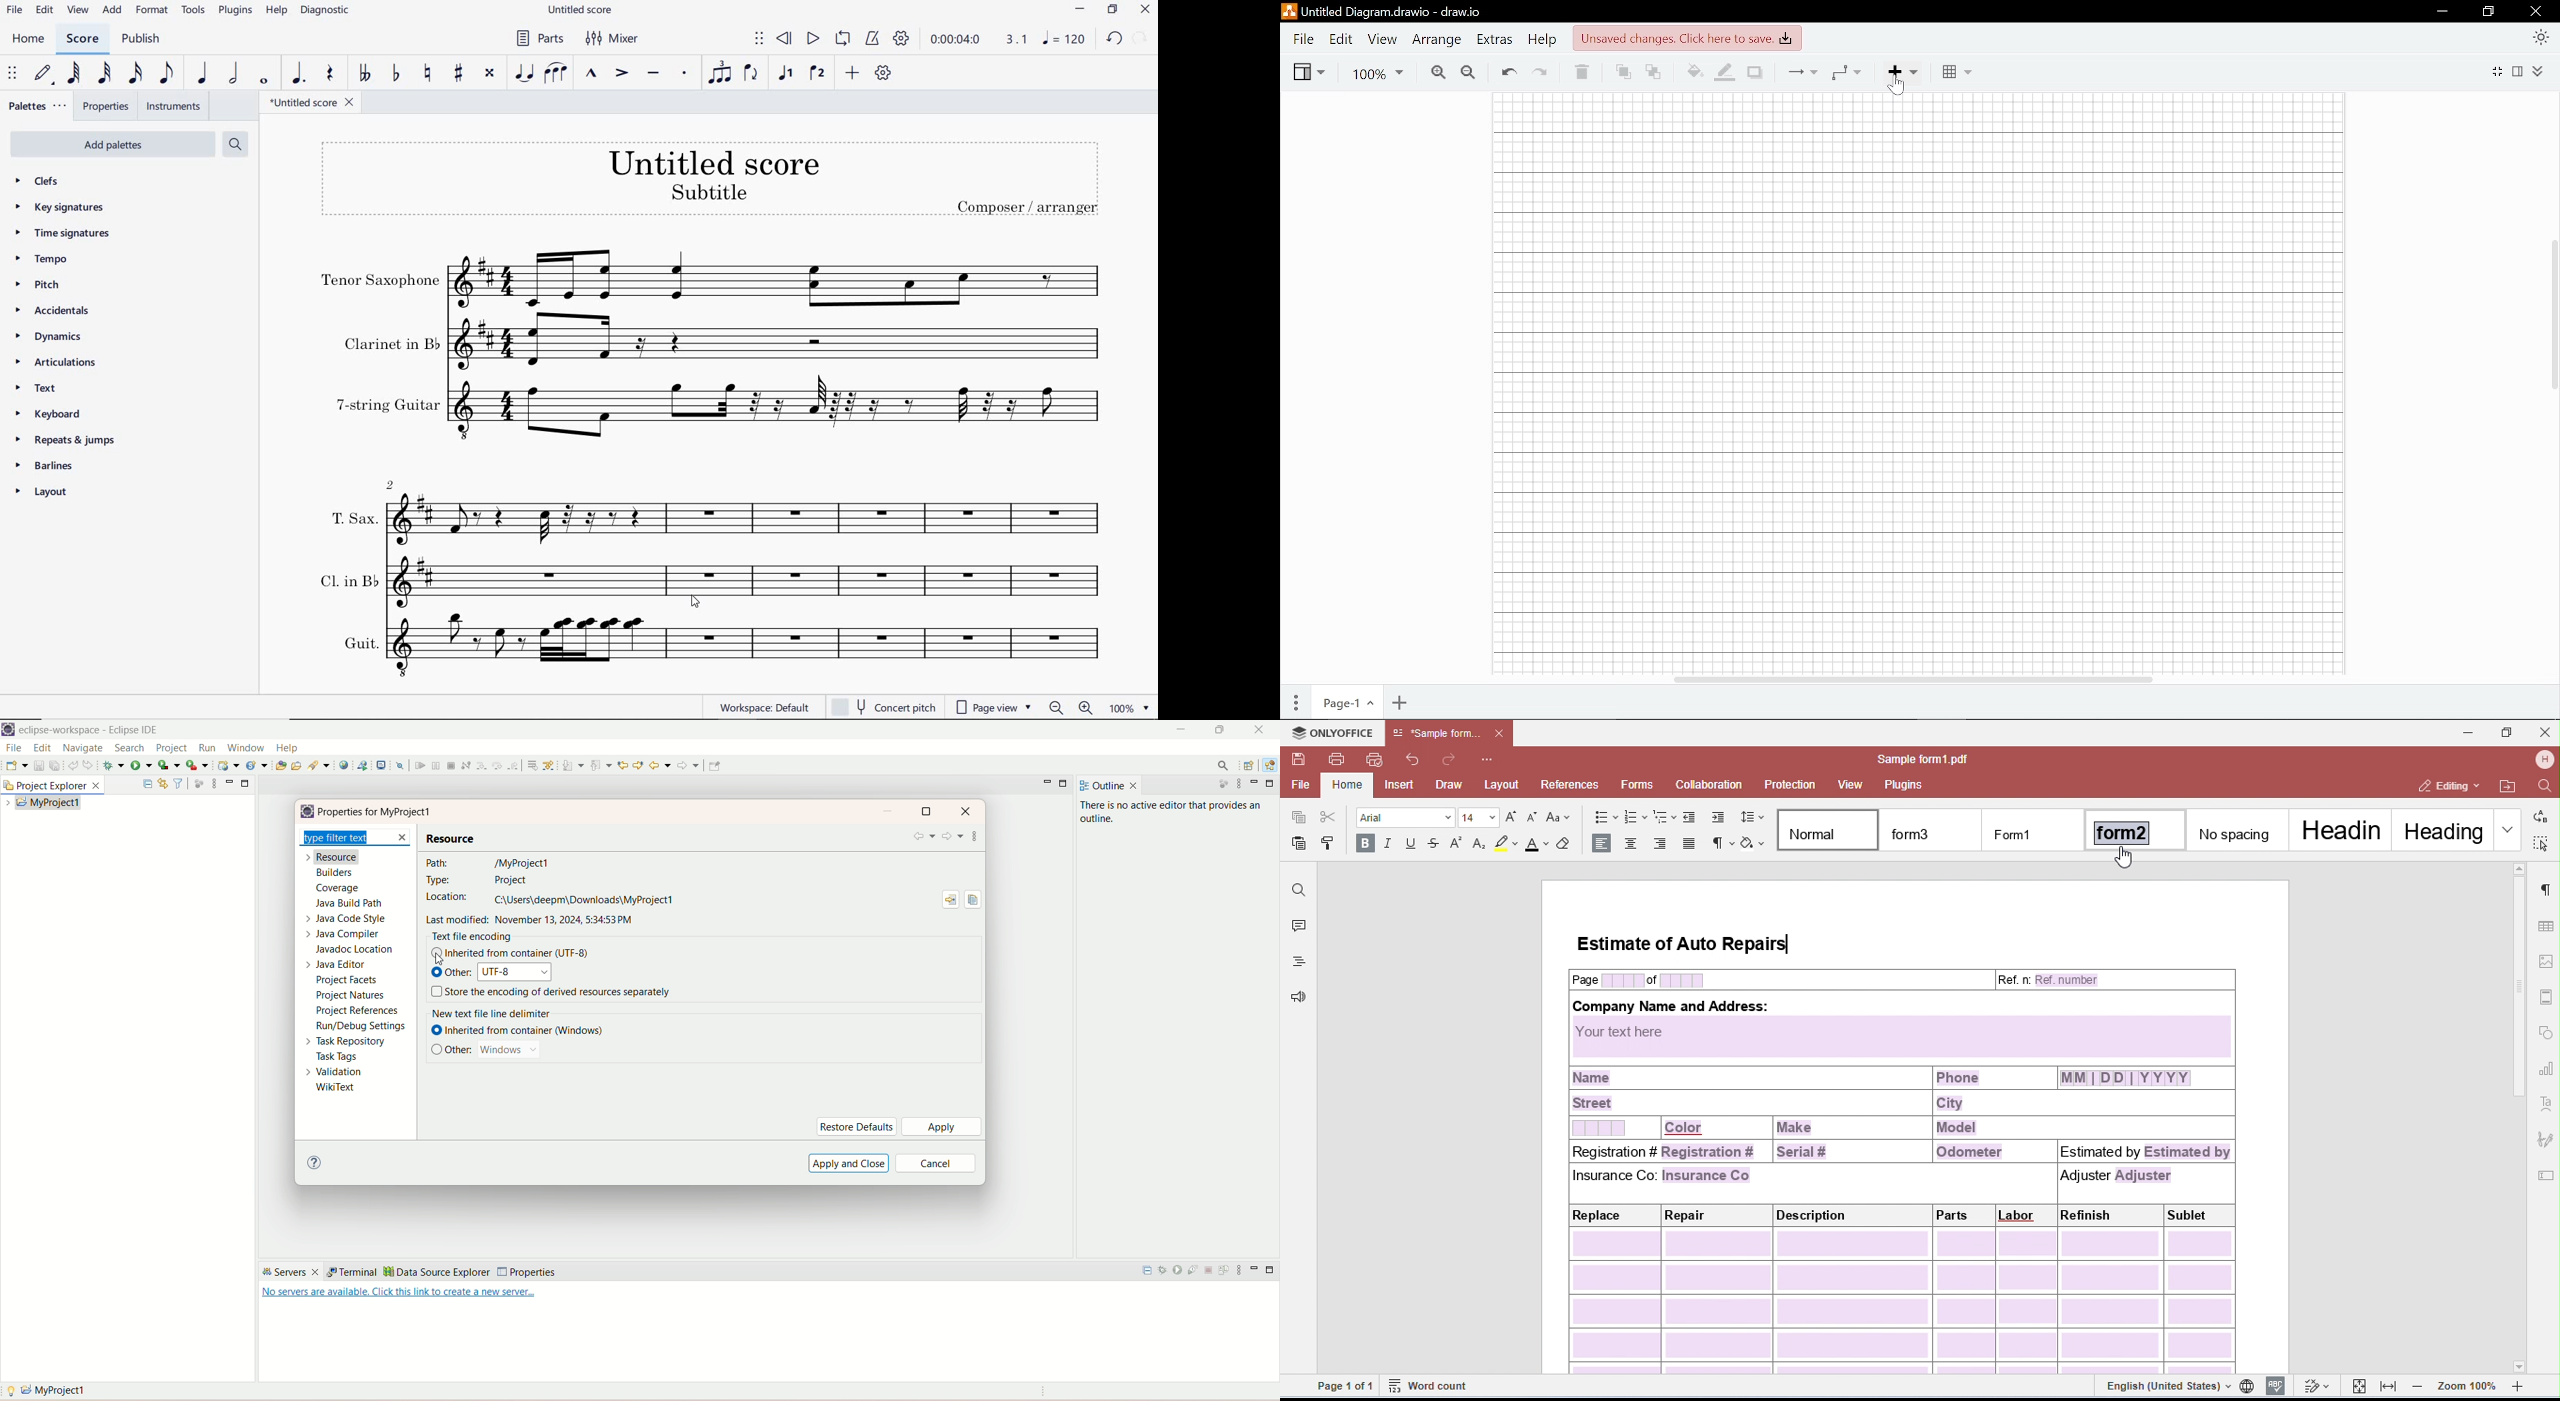  What do you see at coordinates (394, 74) in the screenshot?
I see `TOGGLE FLAT` at bounding box center [394, 74].